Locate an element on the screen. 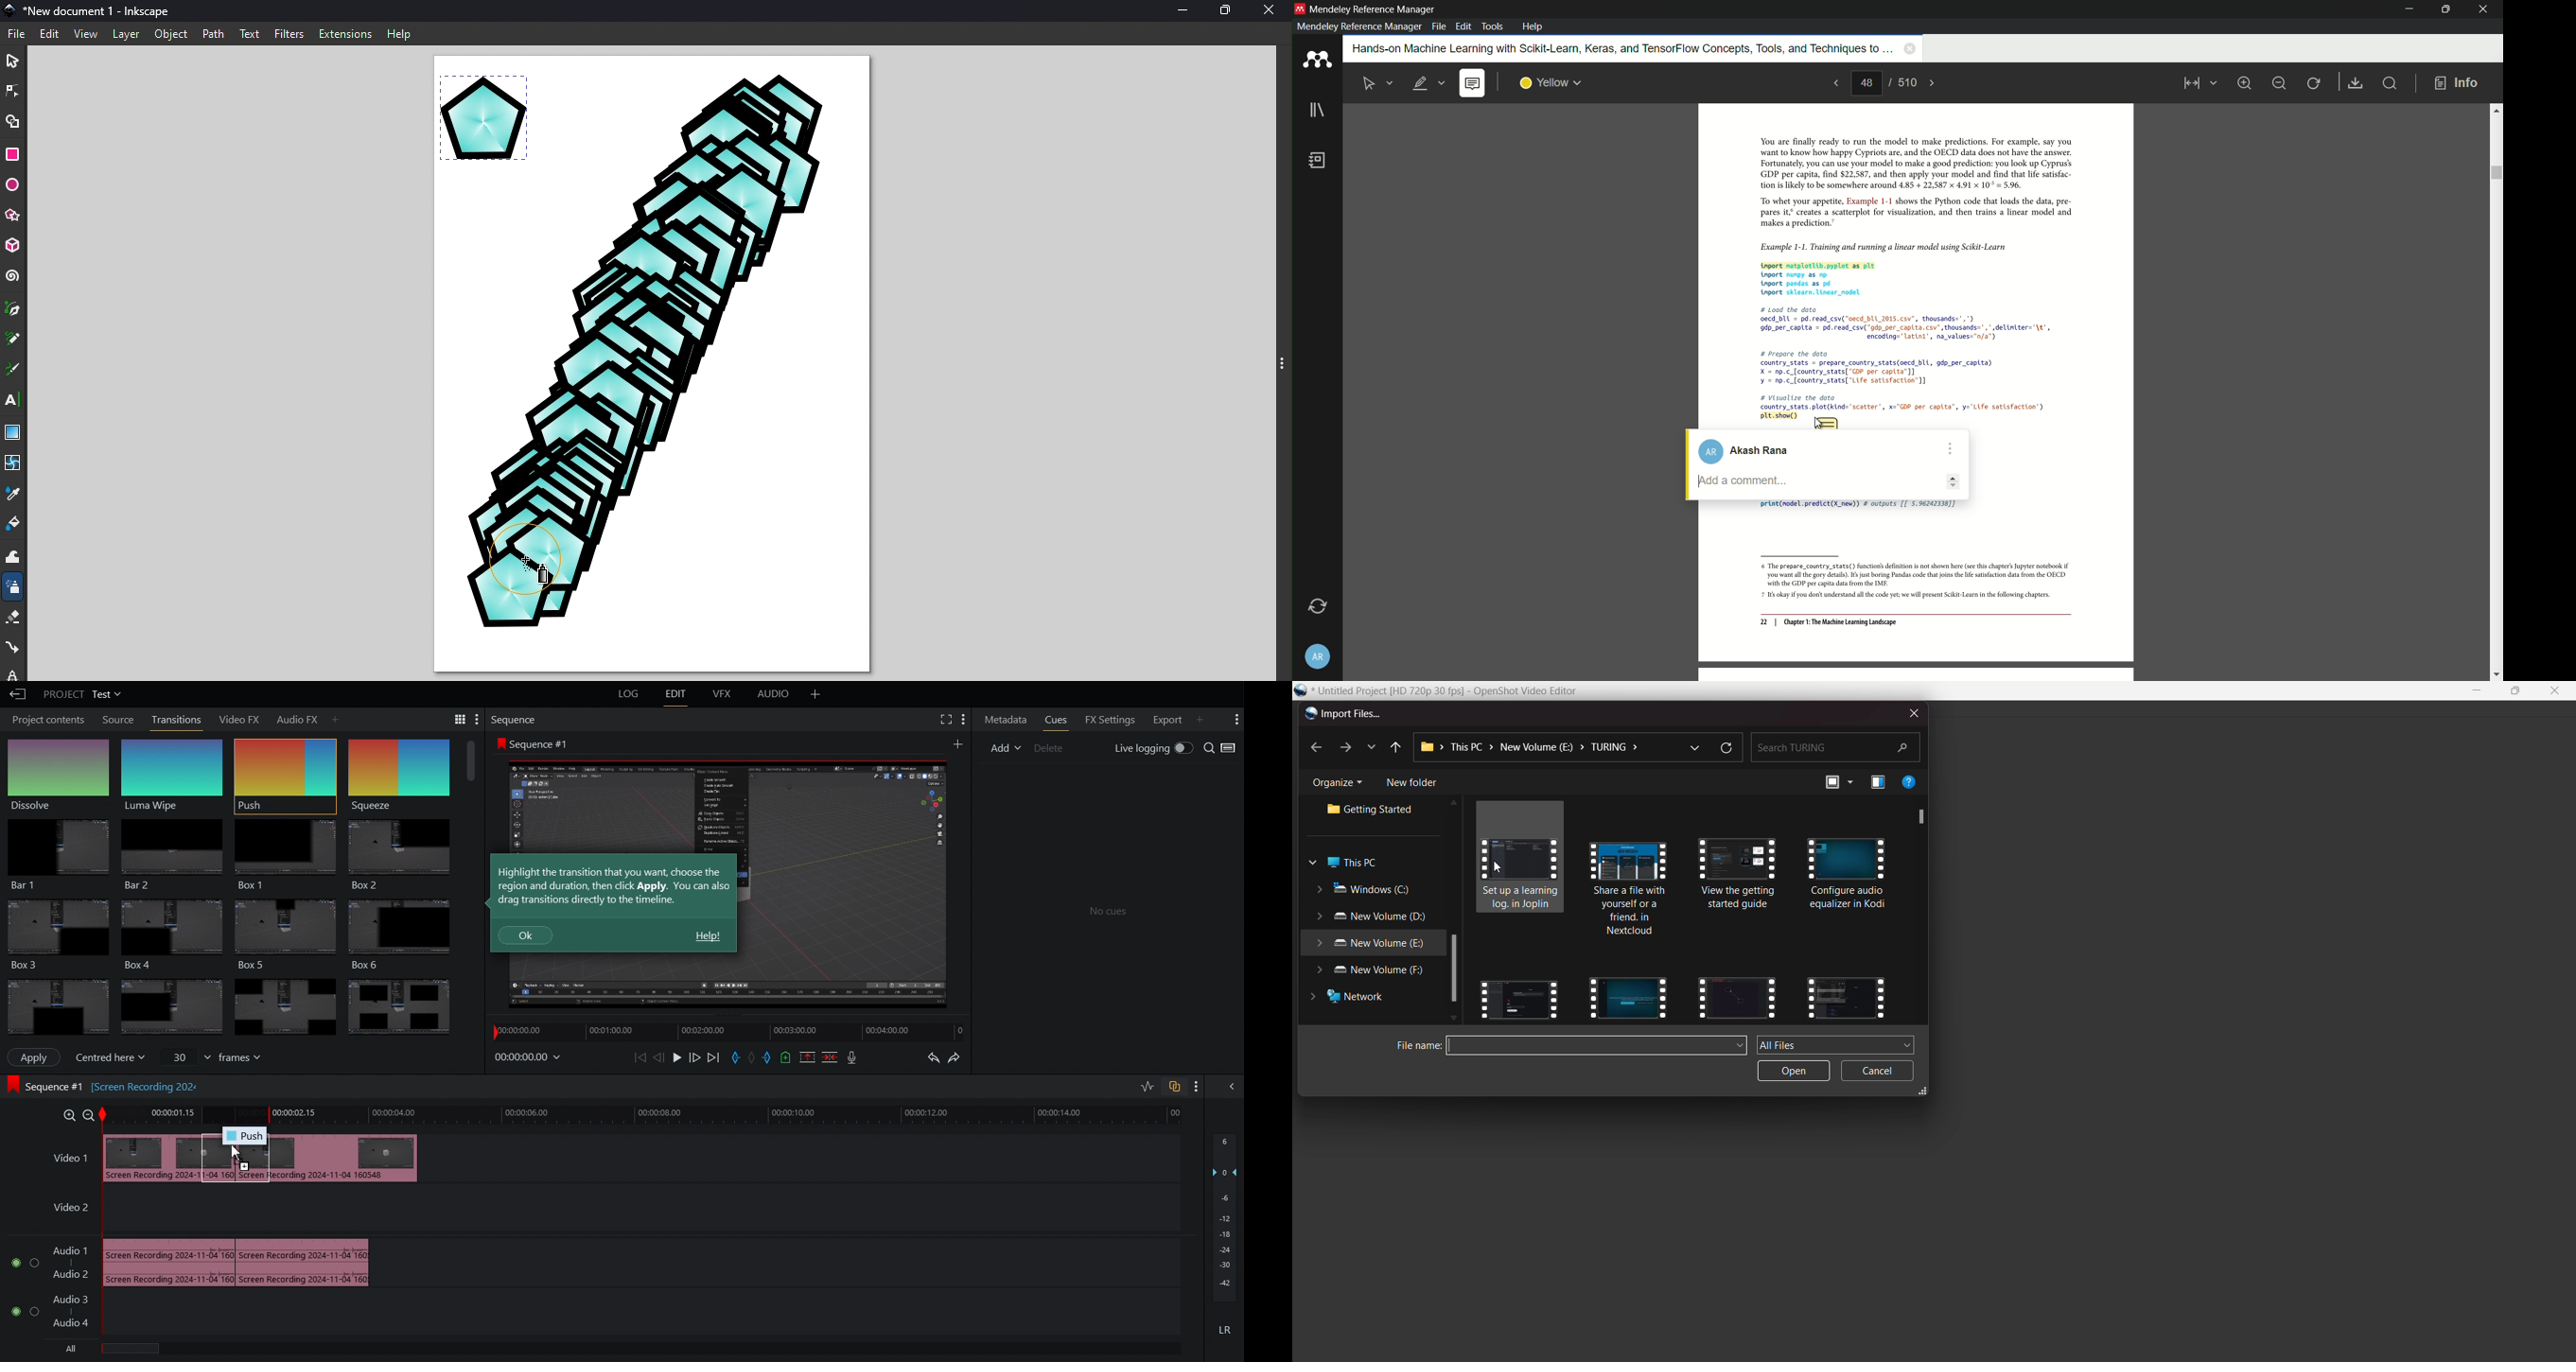 This screenshot has width=2576, height=1372. Pencil tool is located at coordinates (12, 338).